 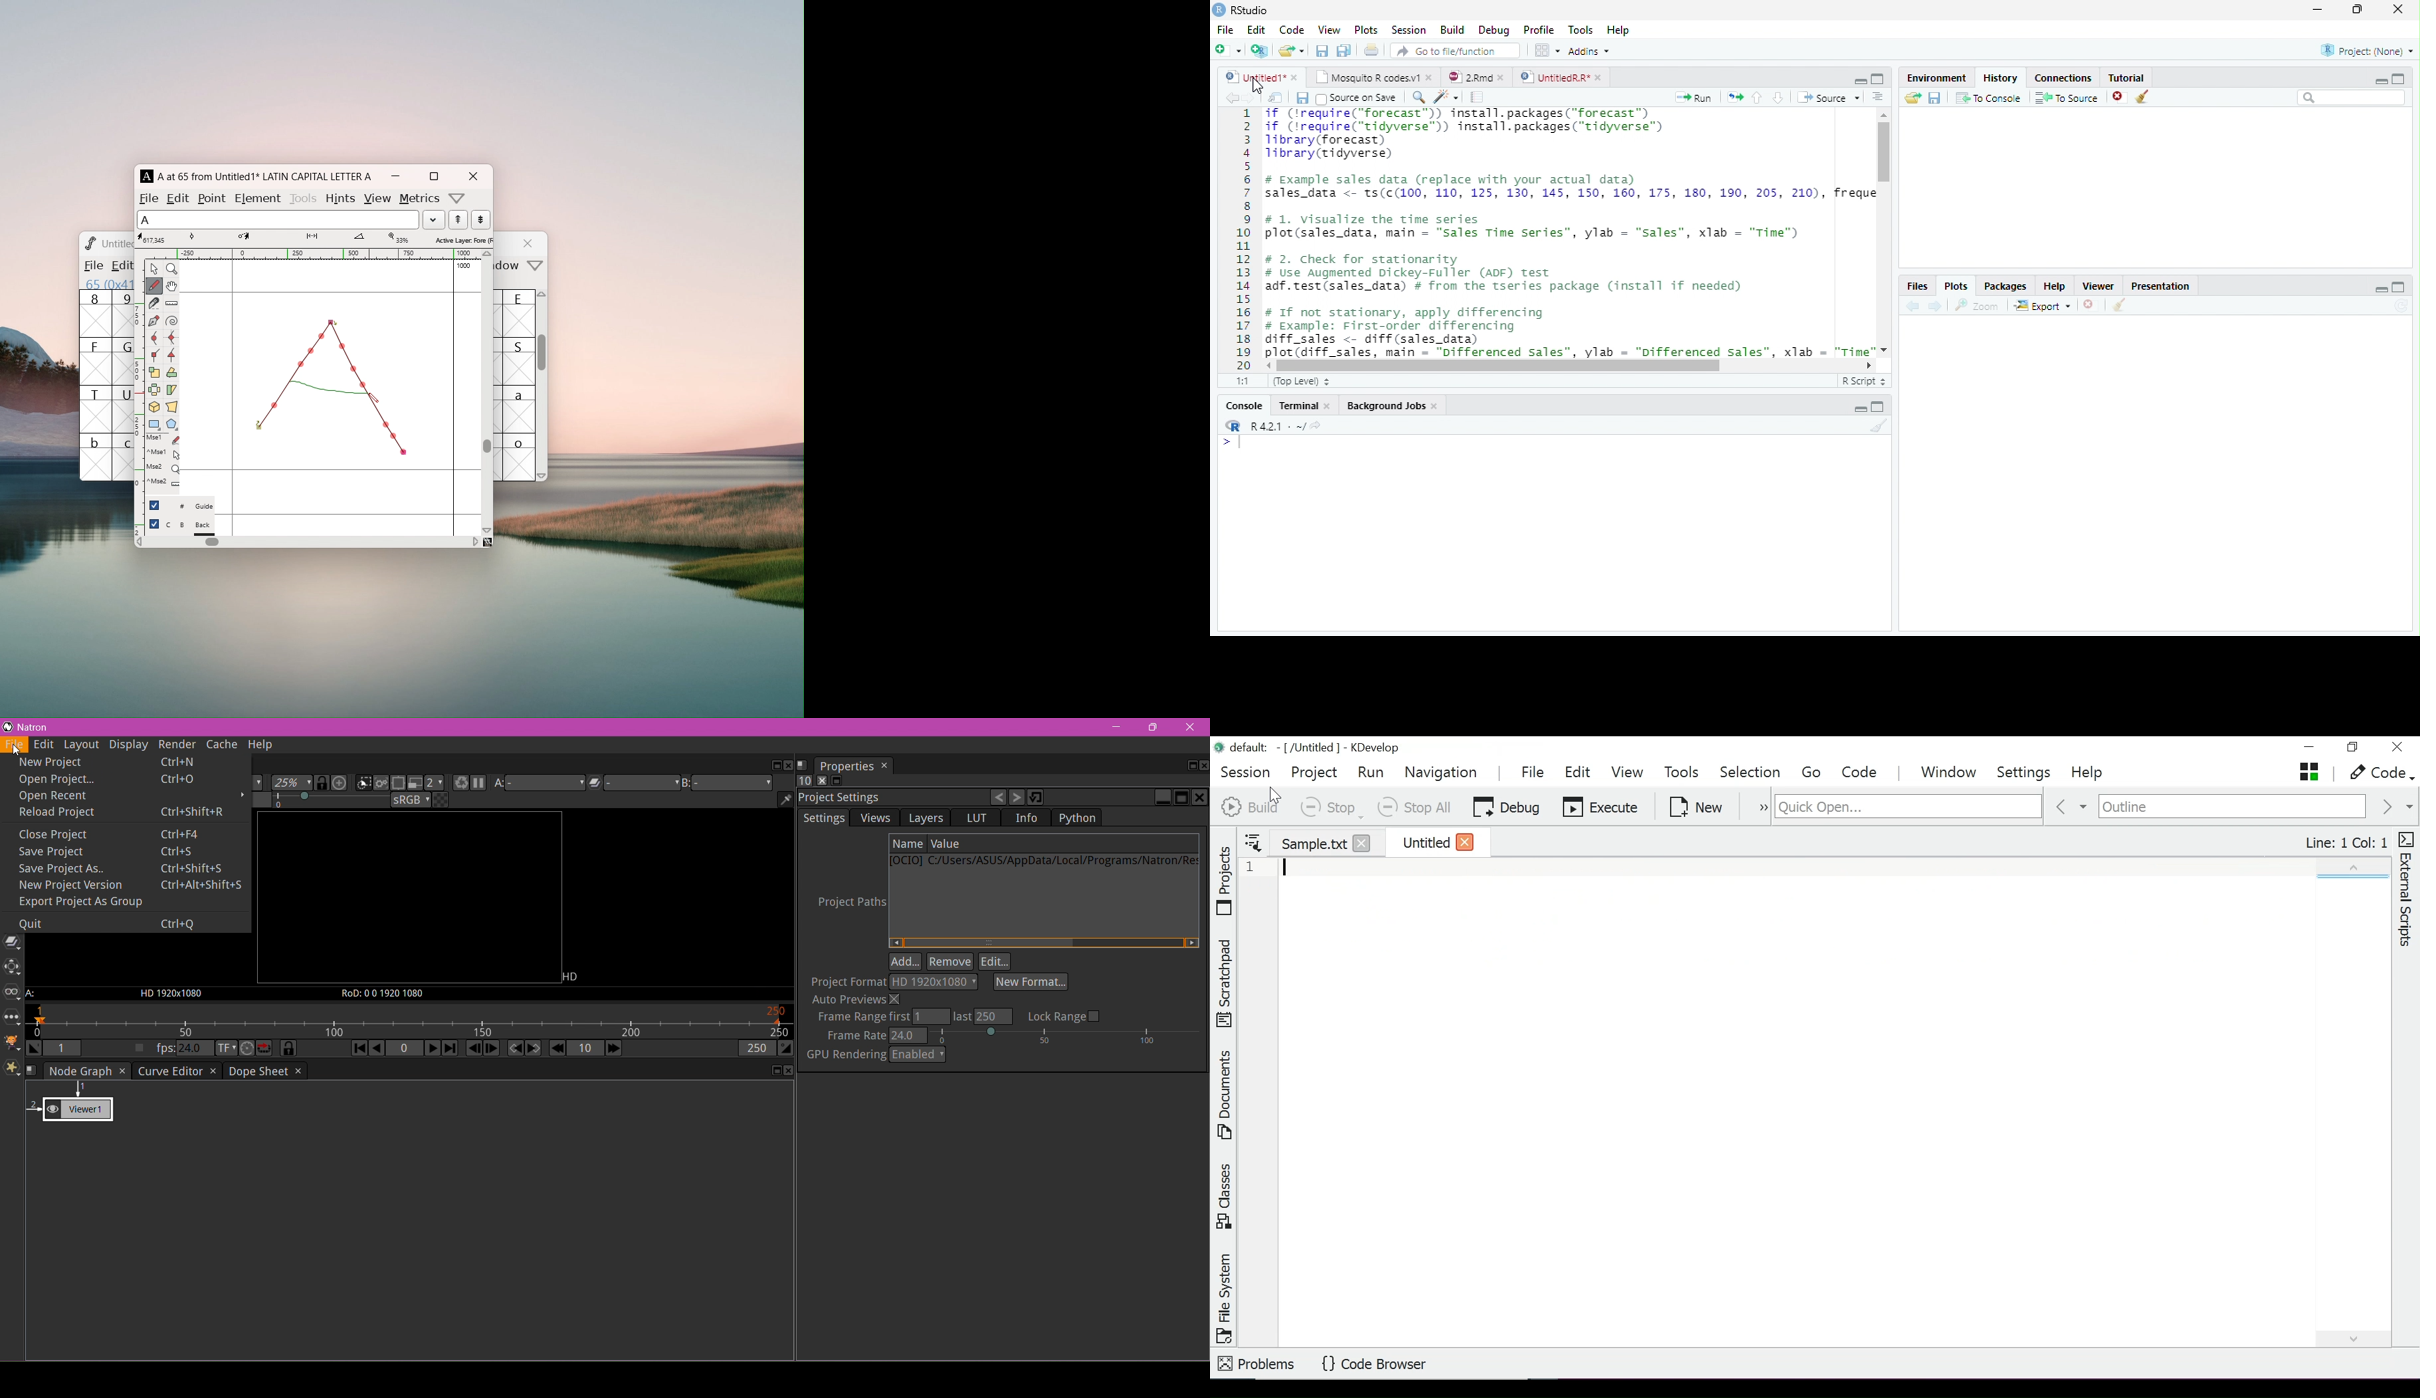 I want to click on selected layer, so click(x=462, y=239).